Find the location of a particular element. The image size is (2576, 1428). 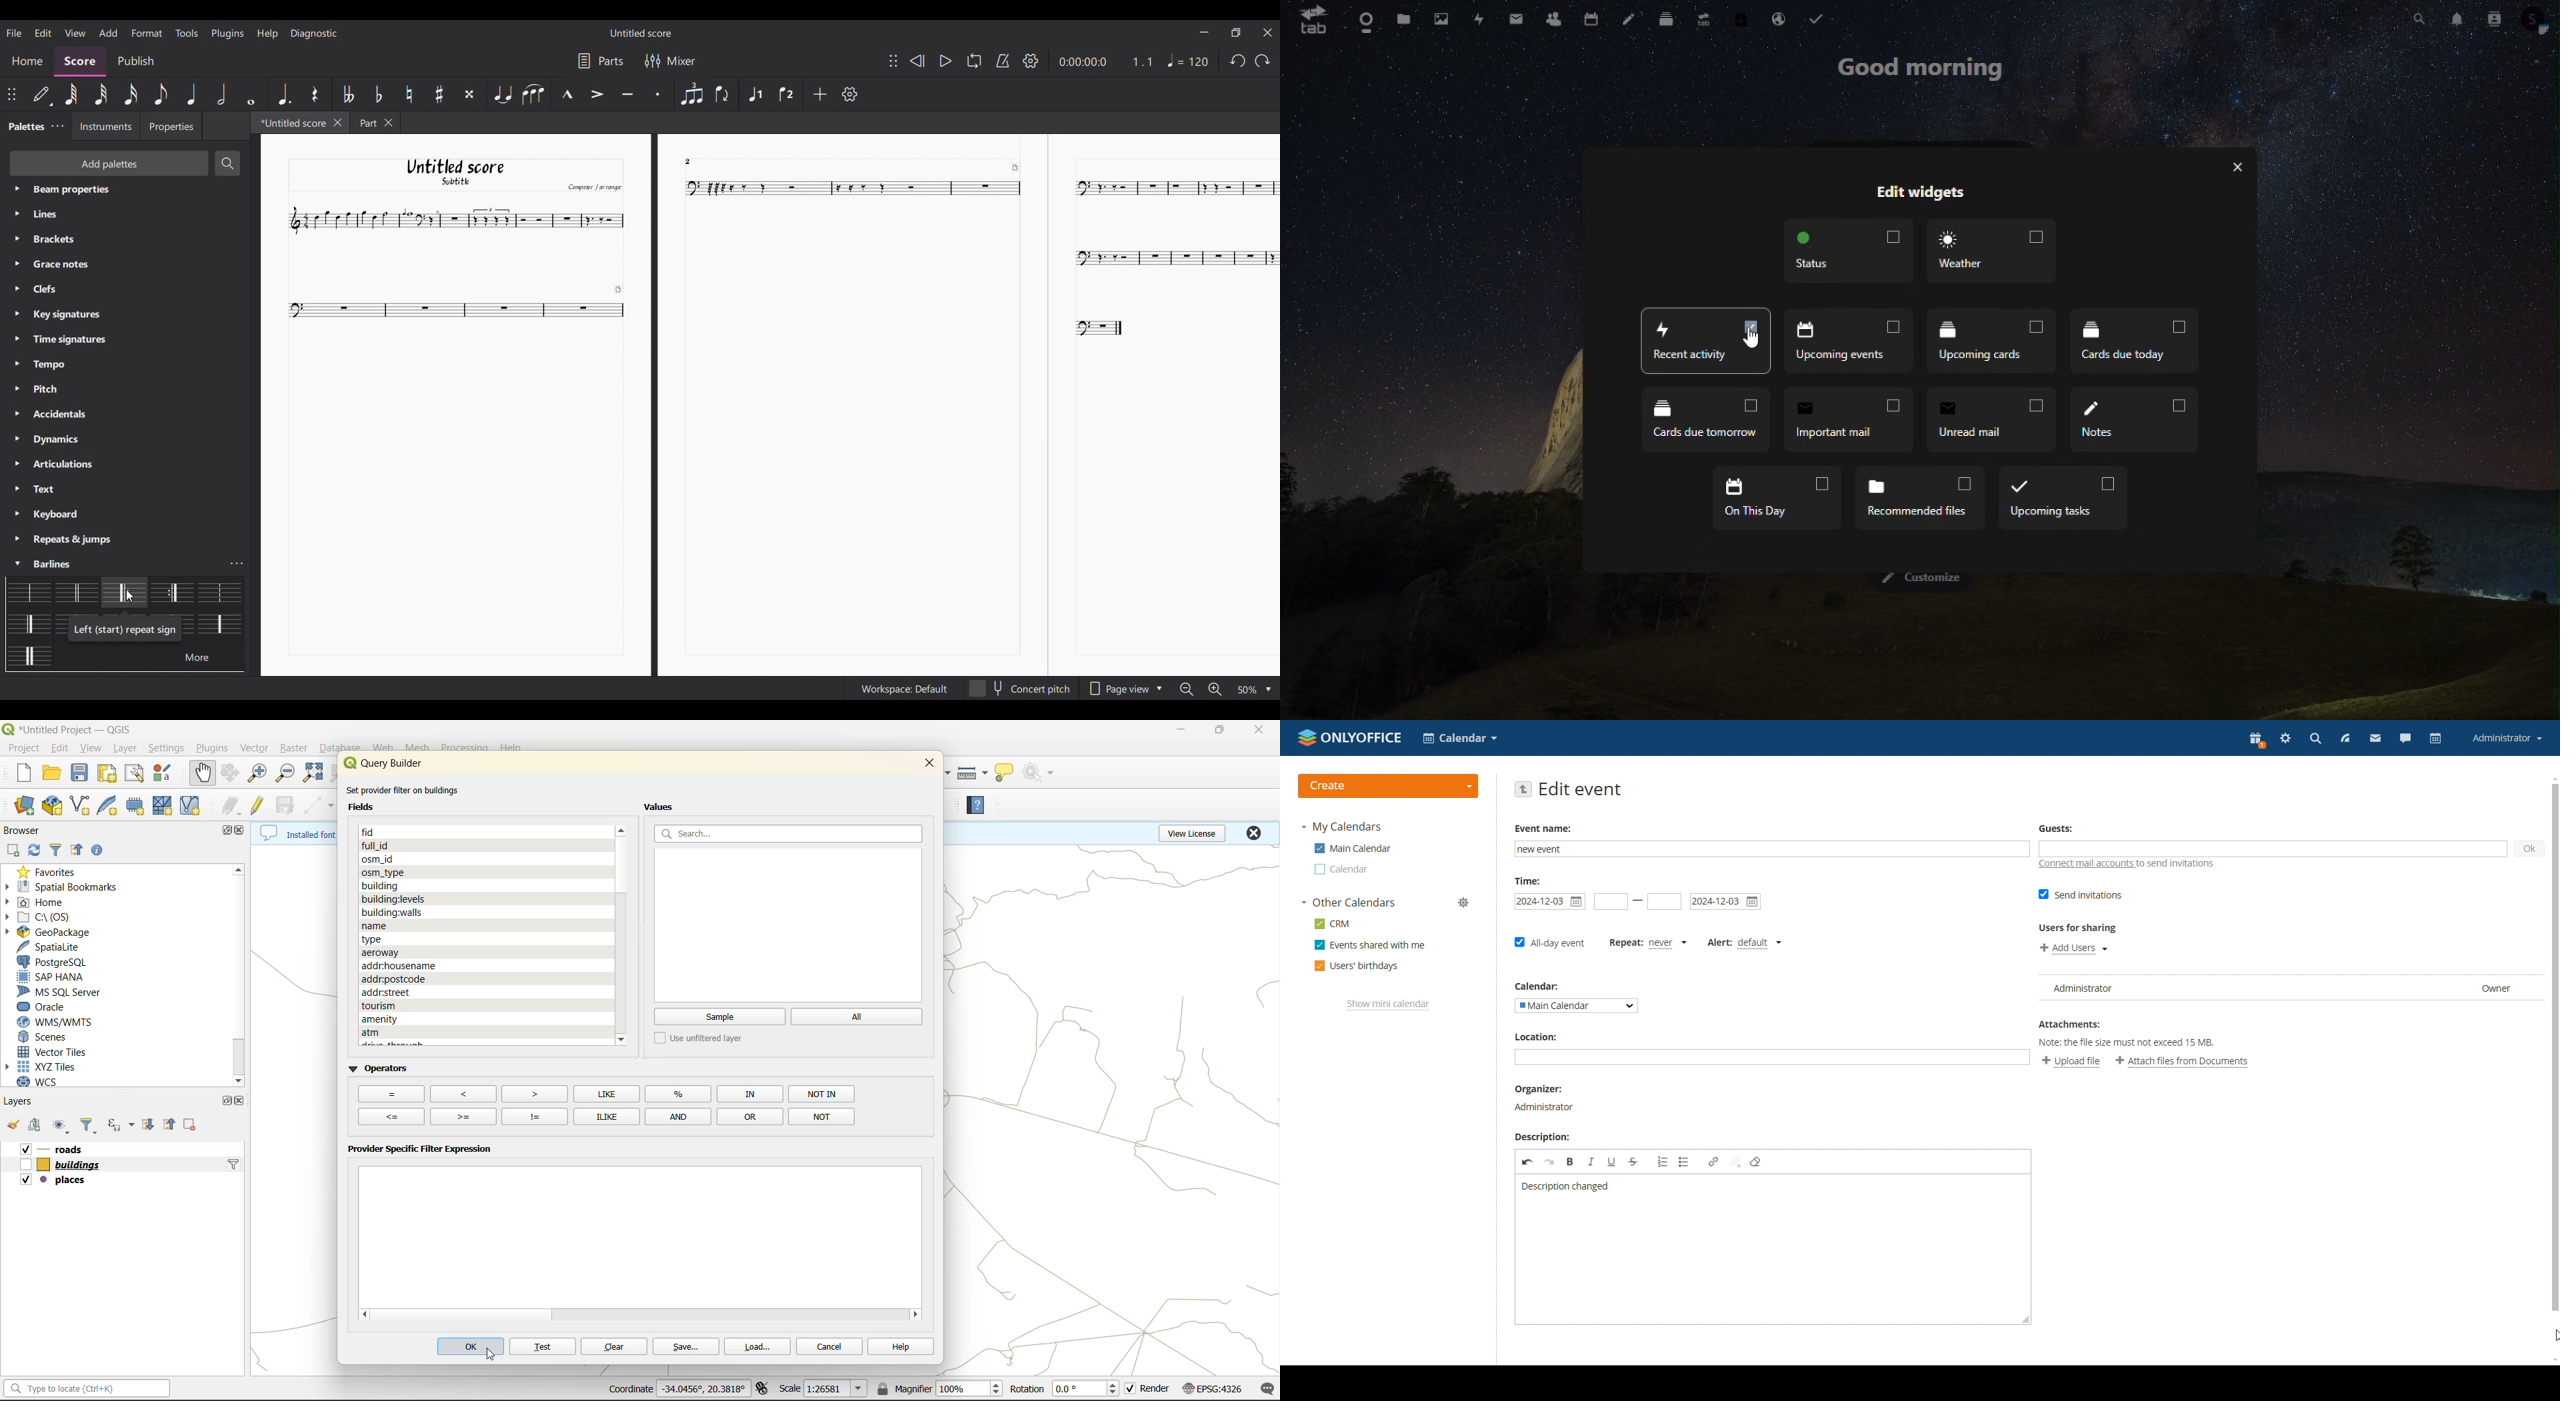

Zoom out is located at coordinates (1186, 689).